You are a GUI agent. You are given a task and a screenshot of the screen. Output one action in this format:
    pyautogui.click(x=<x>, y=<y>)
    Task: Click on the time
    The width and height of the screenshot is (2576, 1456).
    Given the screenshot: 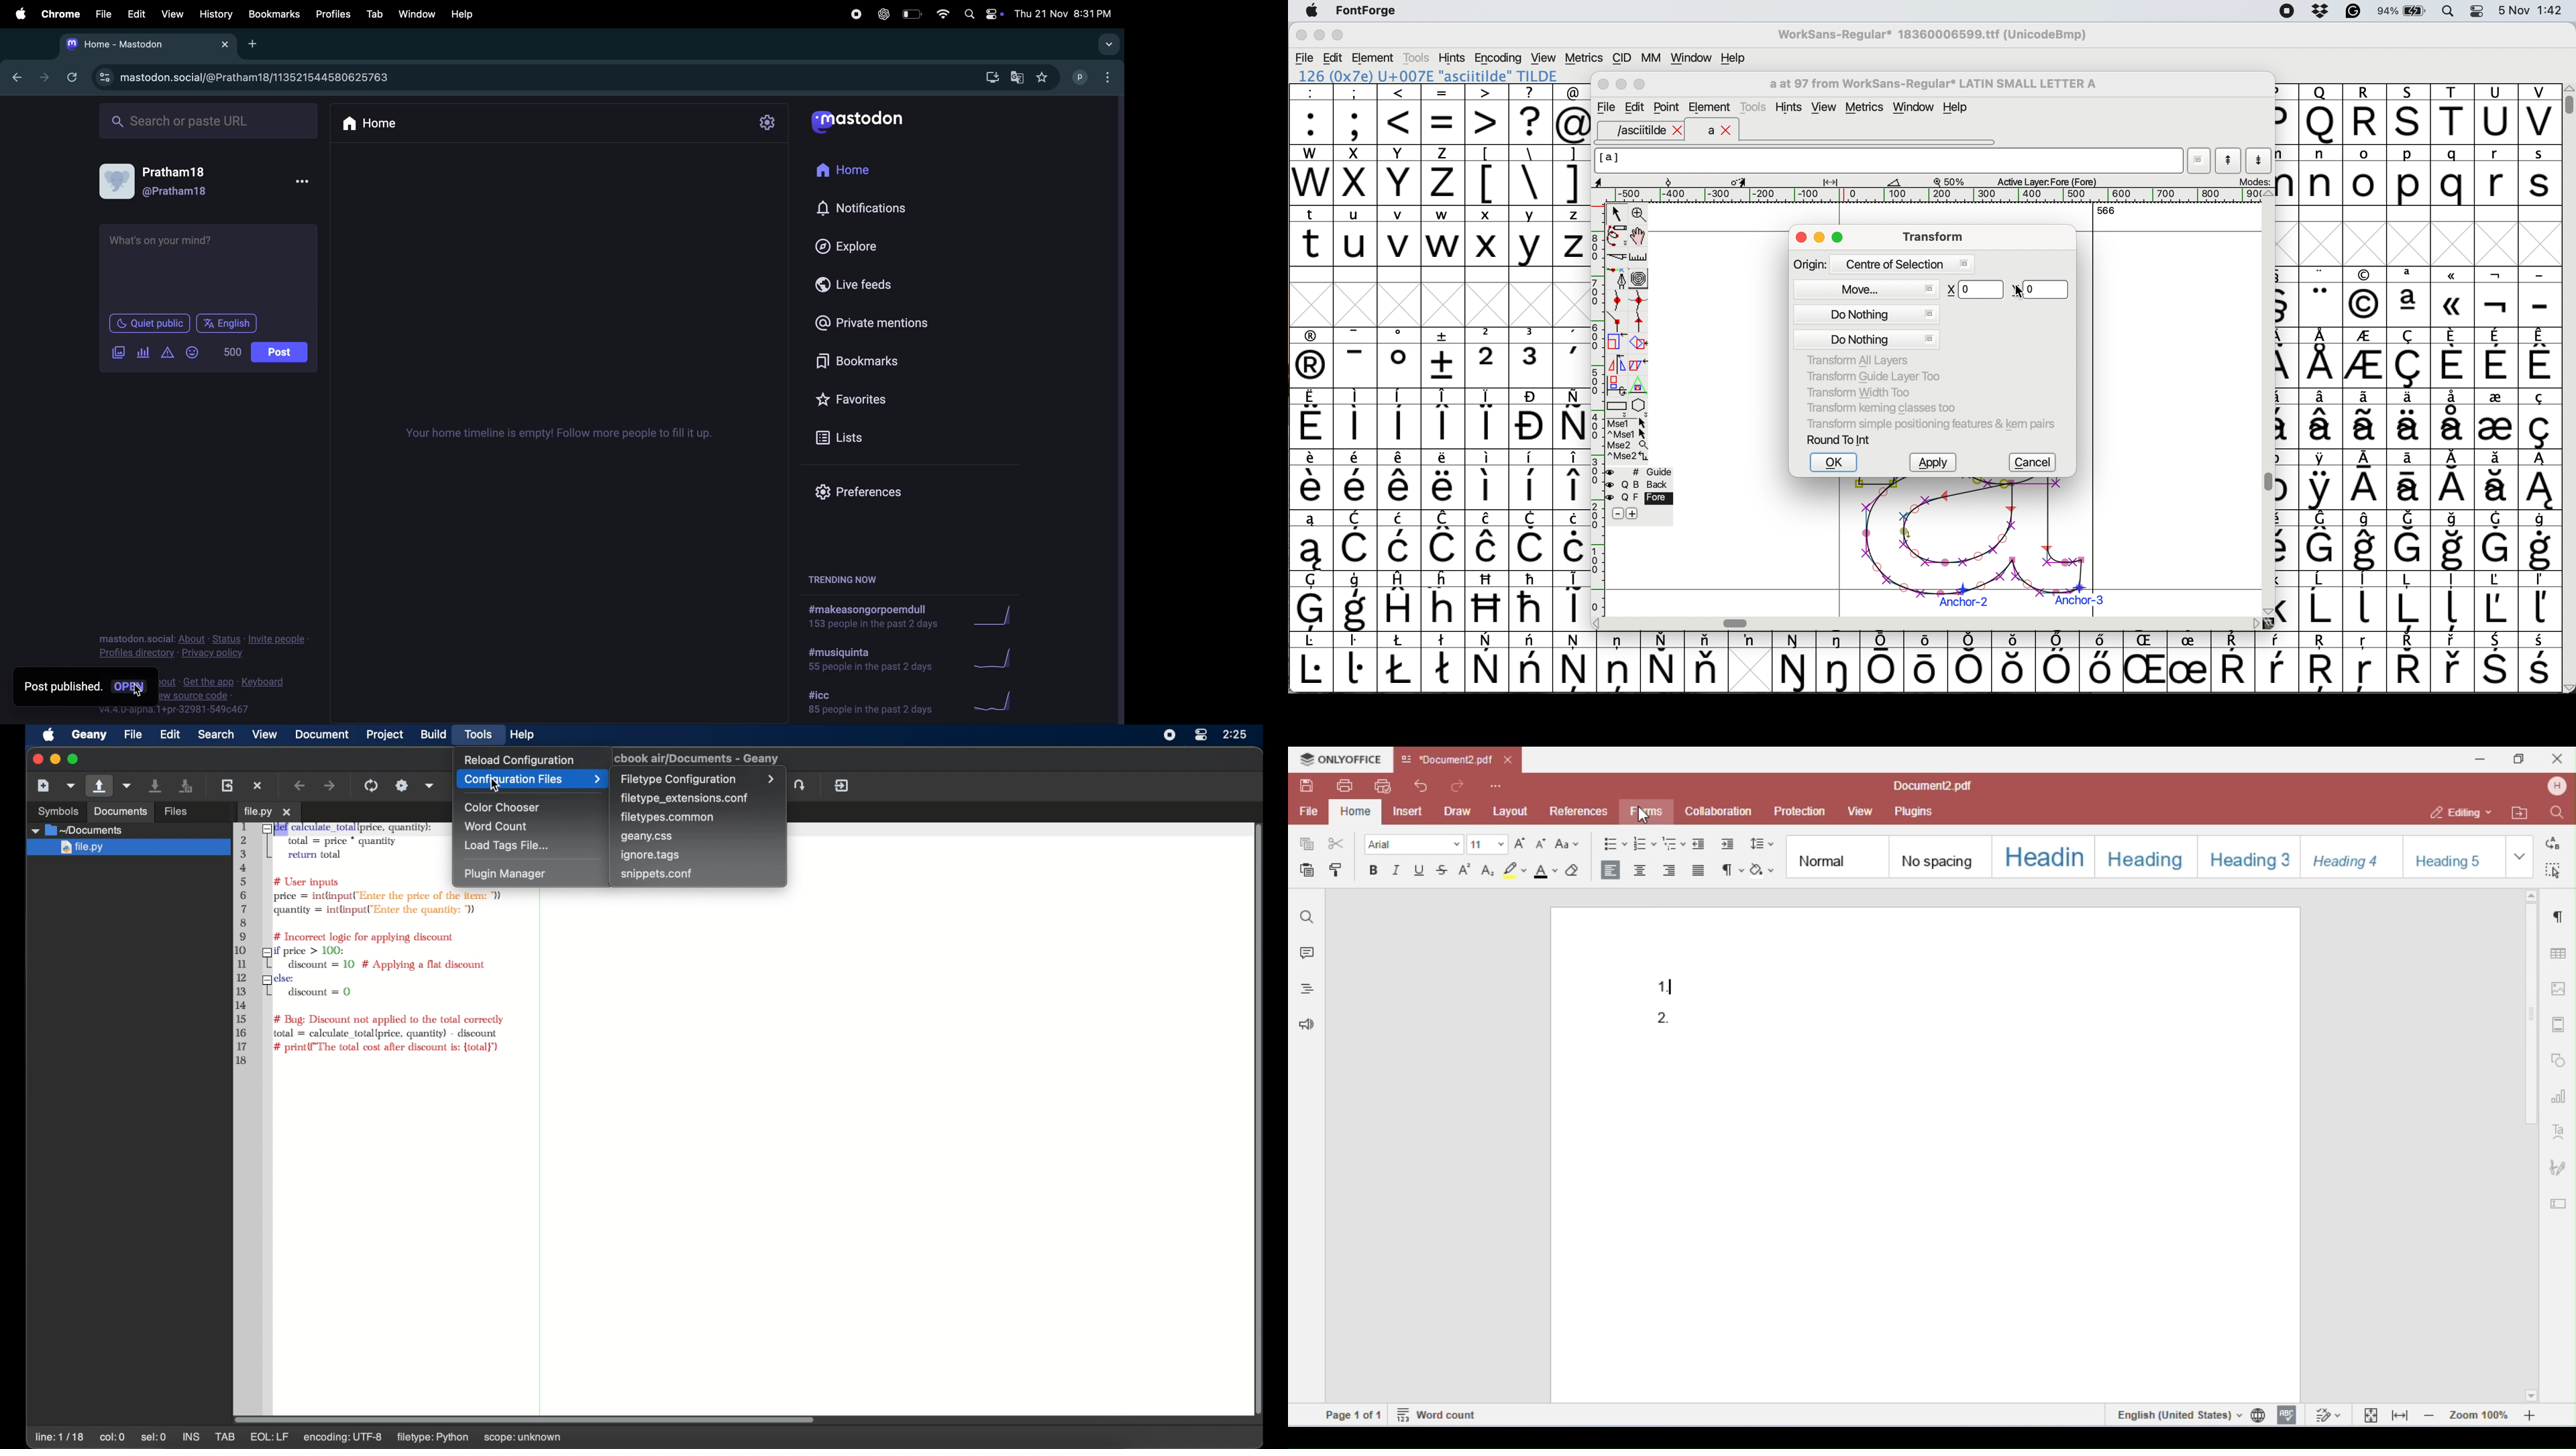 What is the action you would take?
    pyautogui.click(x=1236, y=734)
    